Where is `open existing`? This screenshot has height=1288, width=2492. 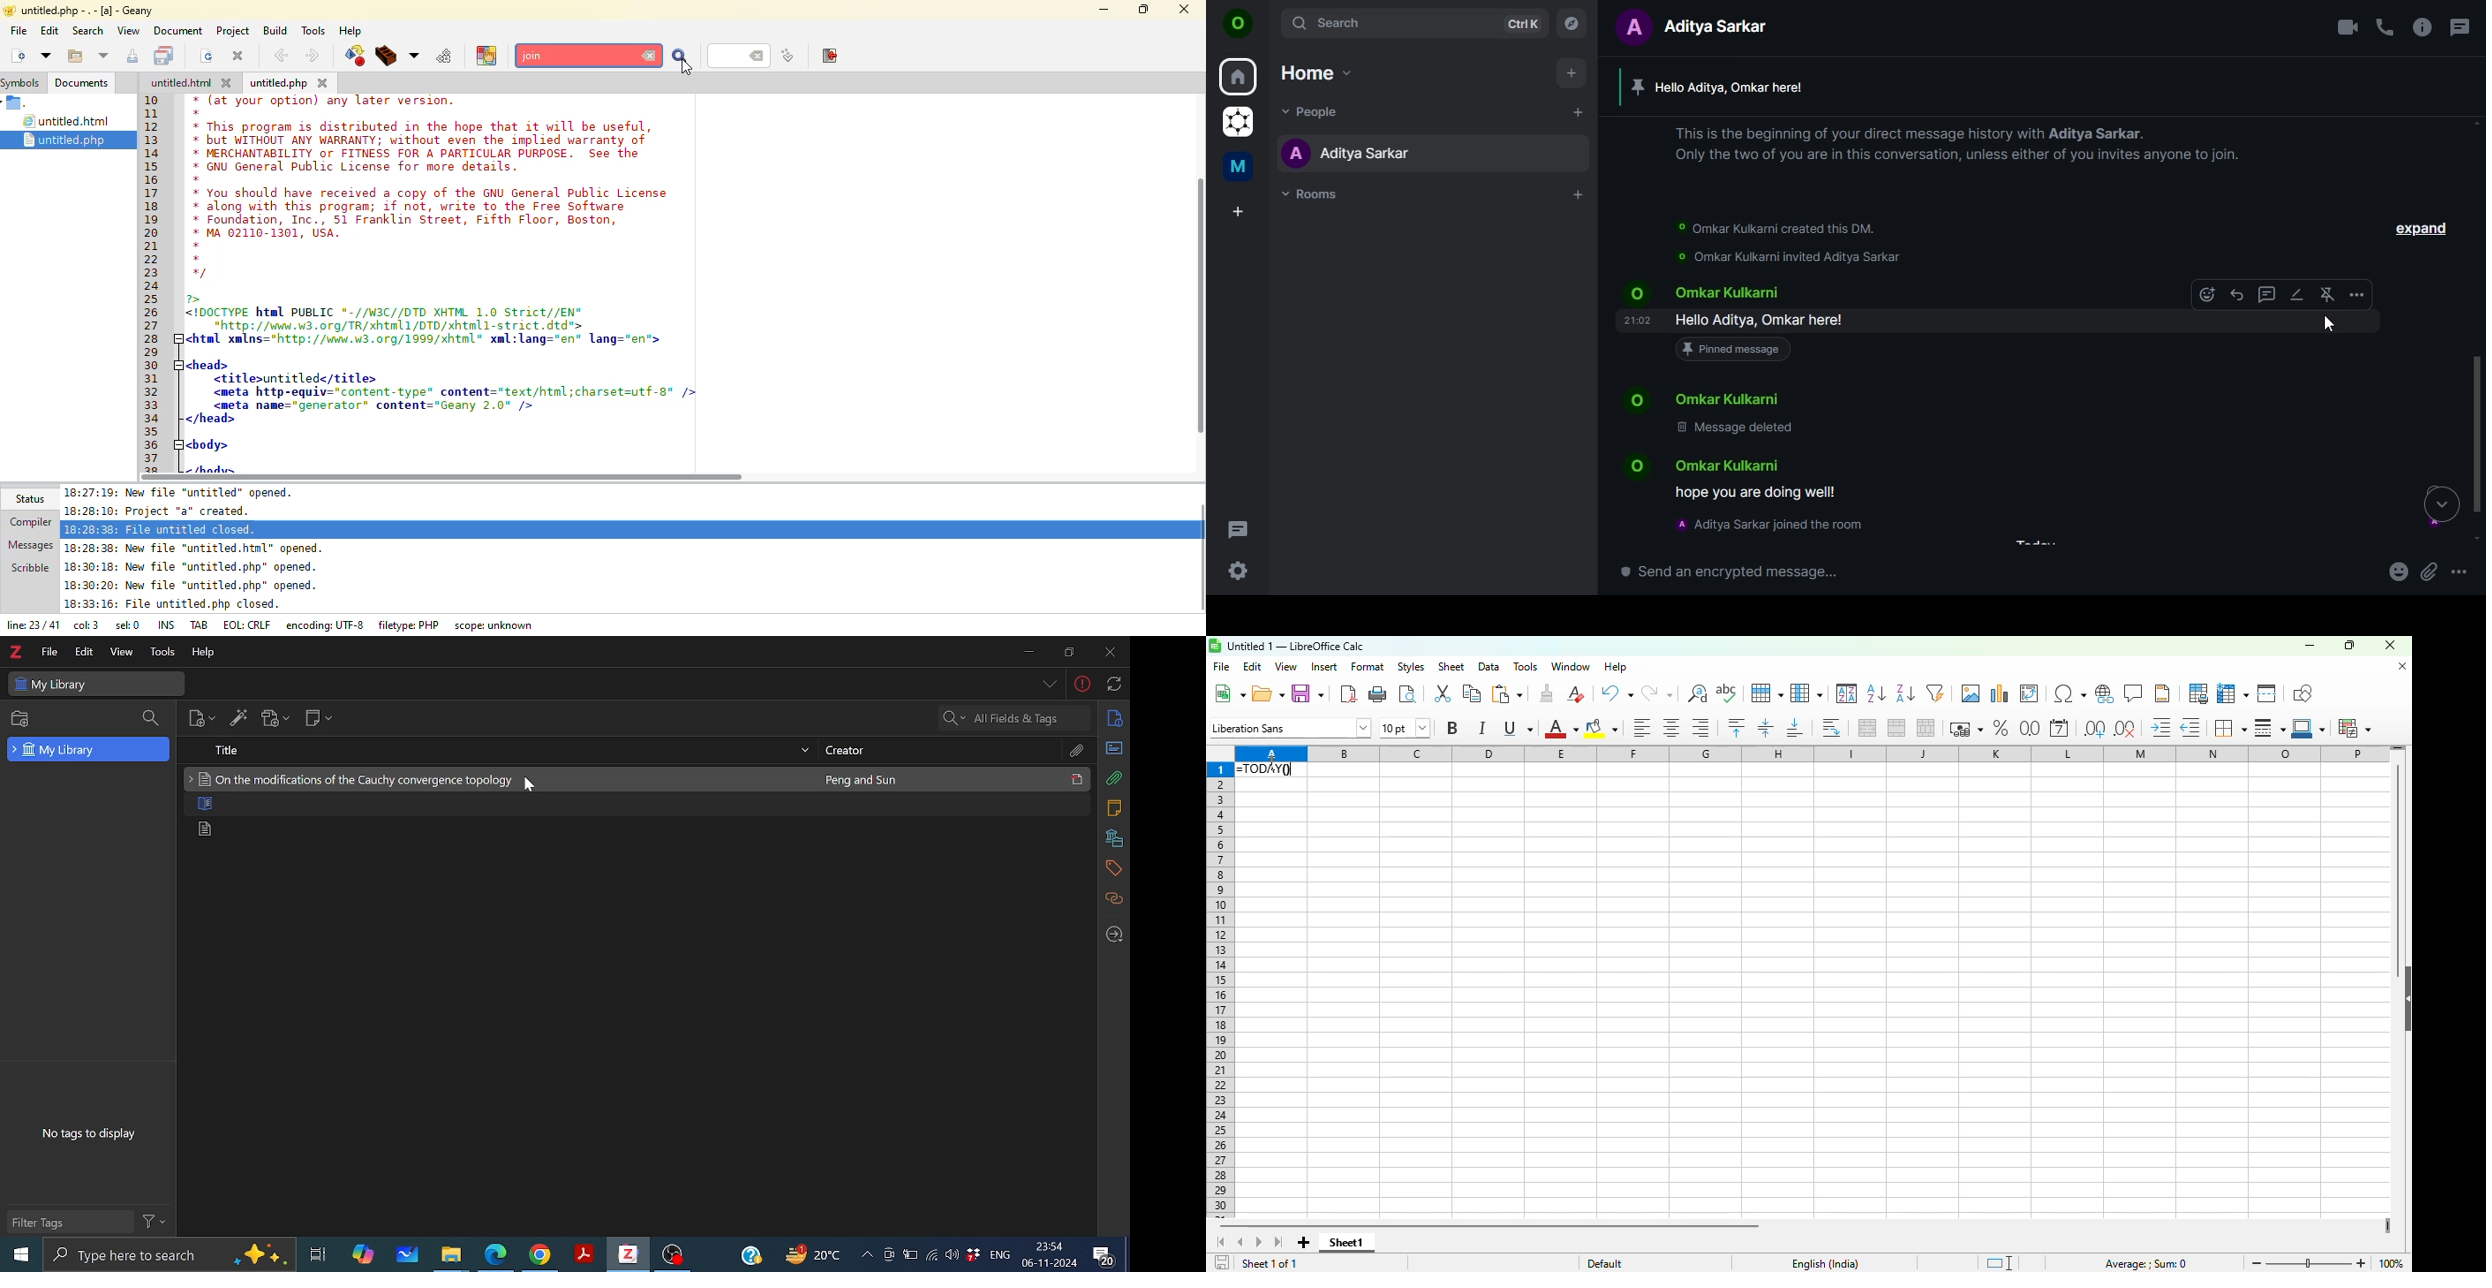
open existing is located at coordinates (74, 57).